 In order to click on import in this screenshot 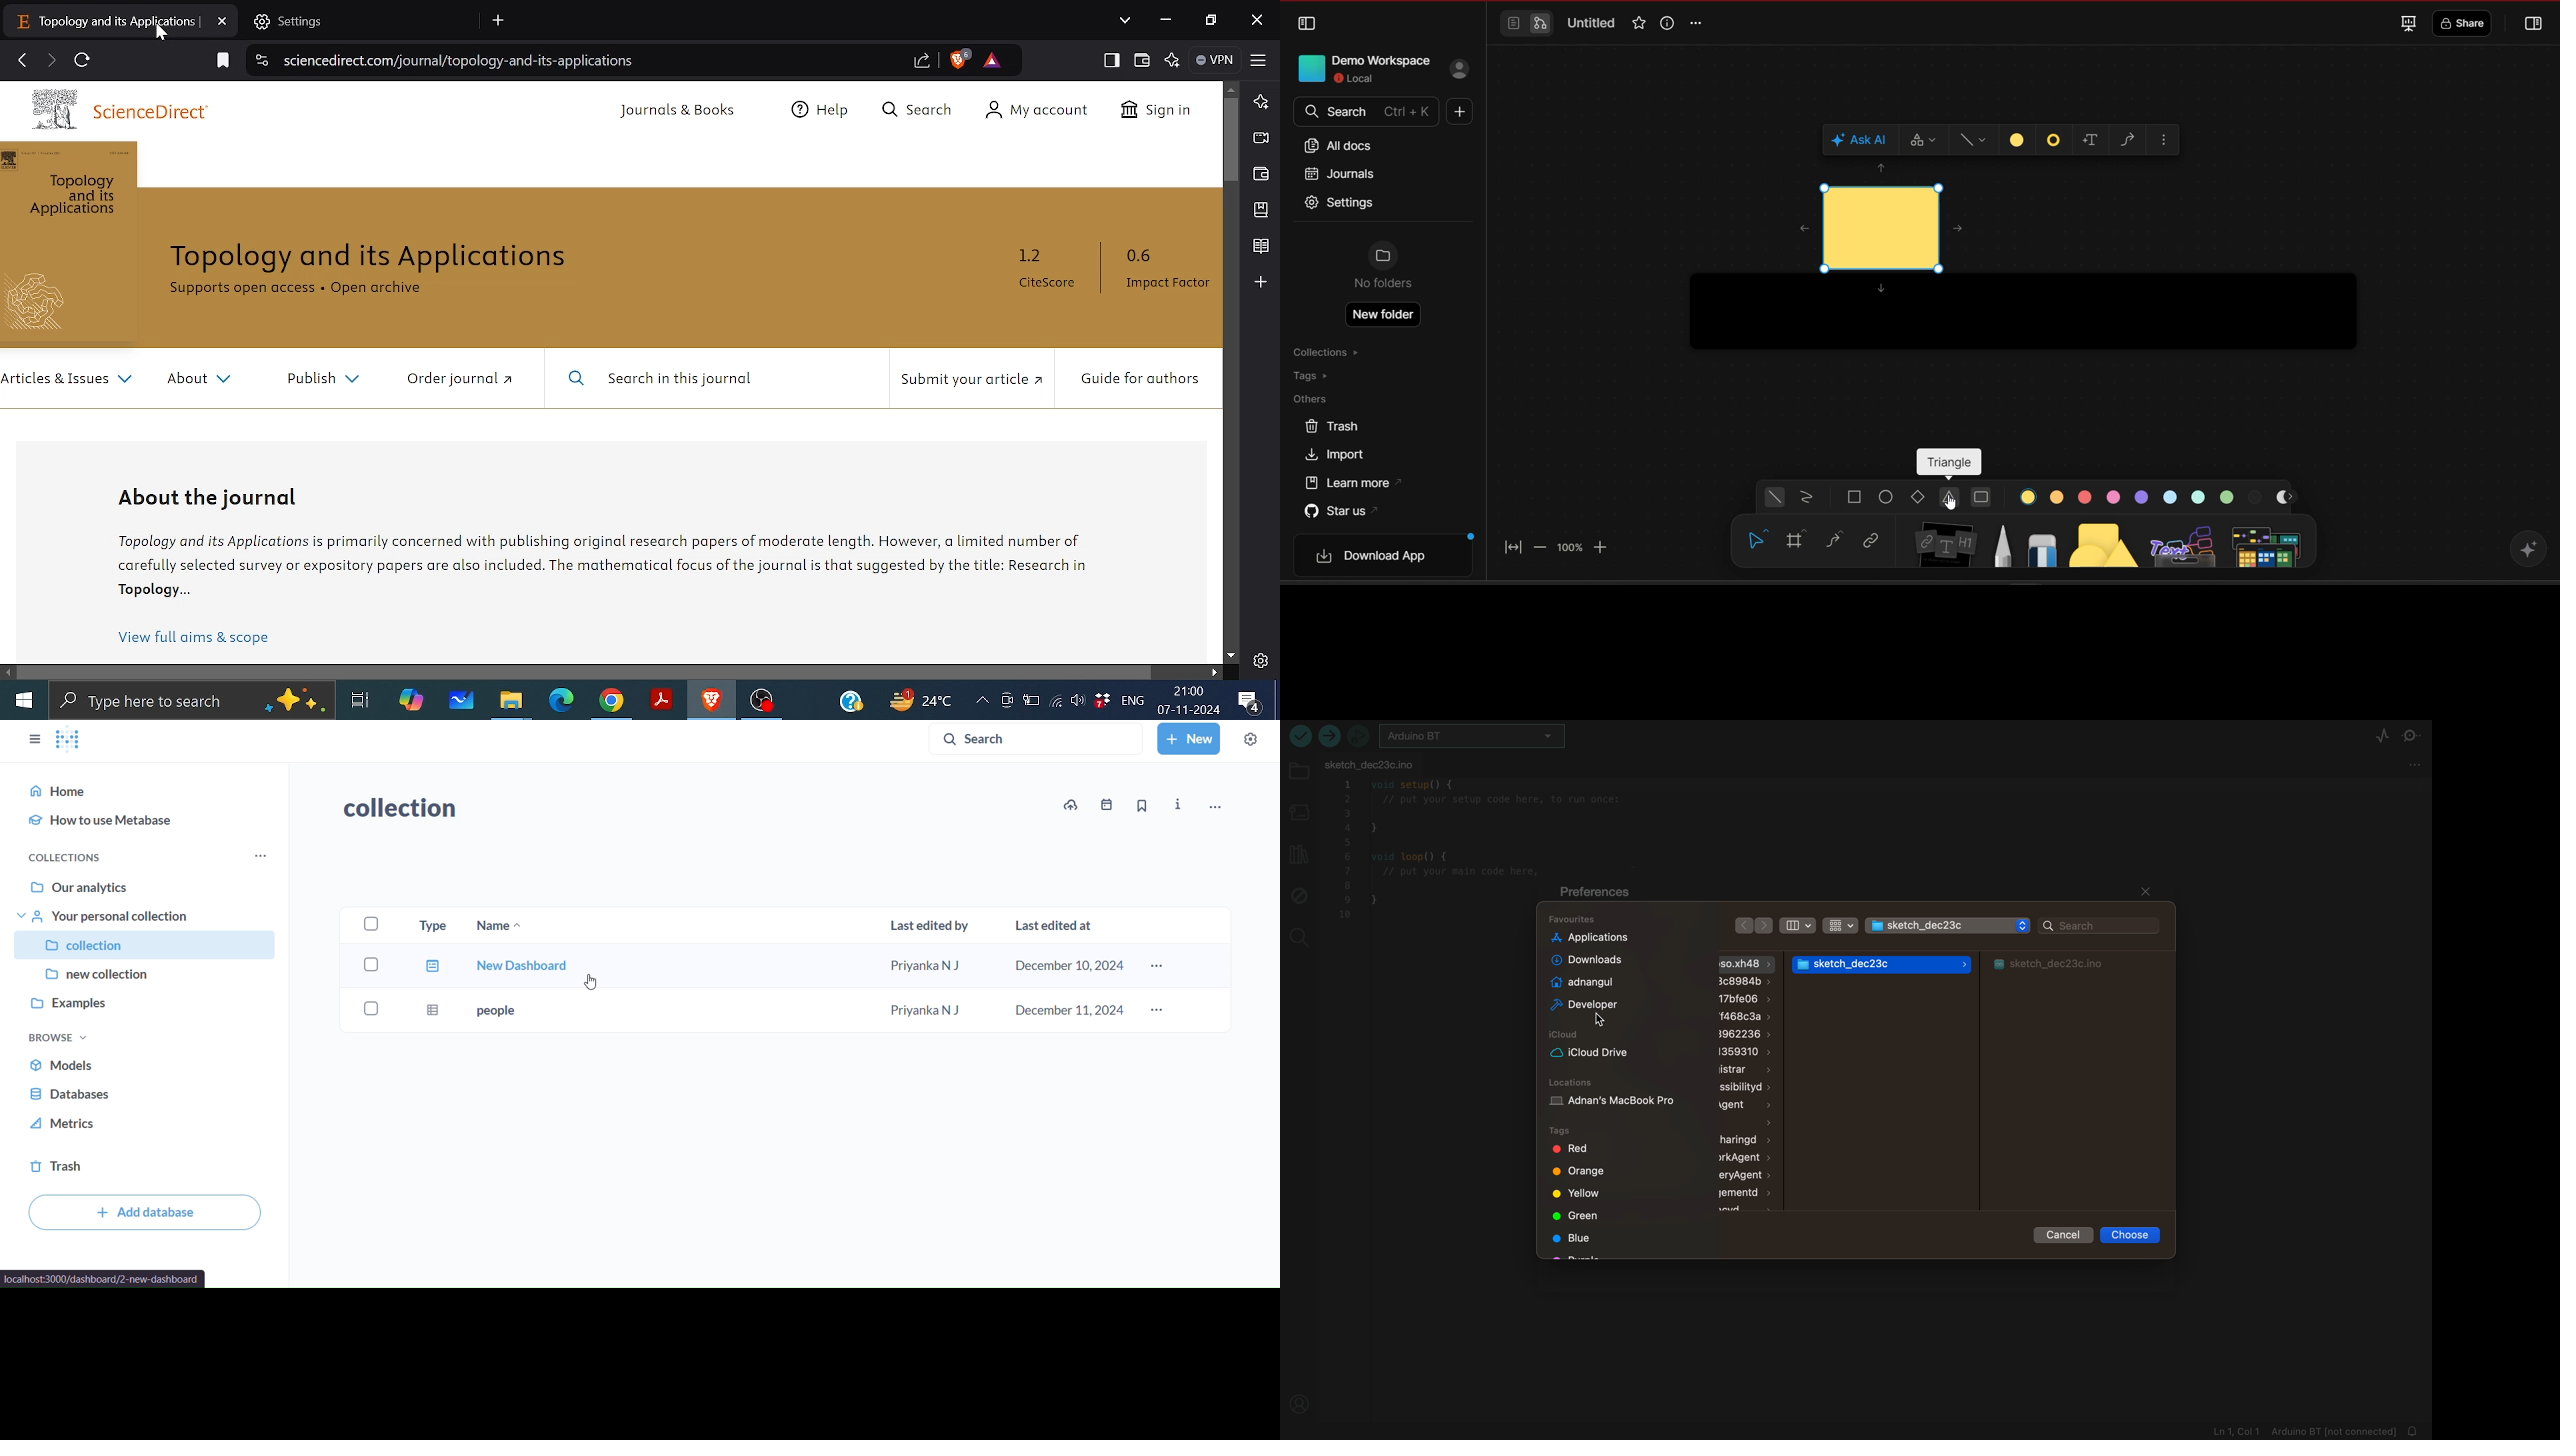, I will do `click(1340, 455)`.